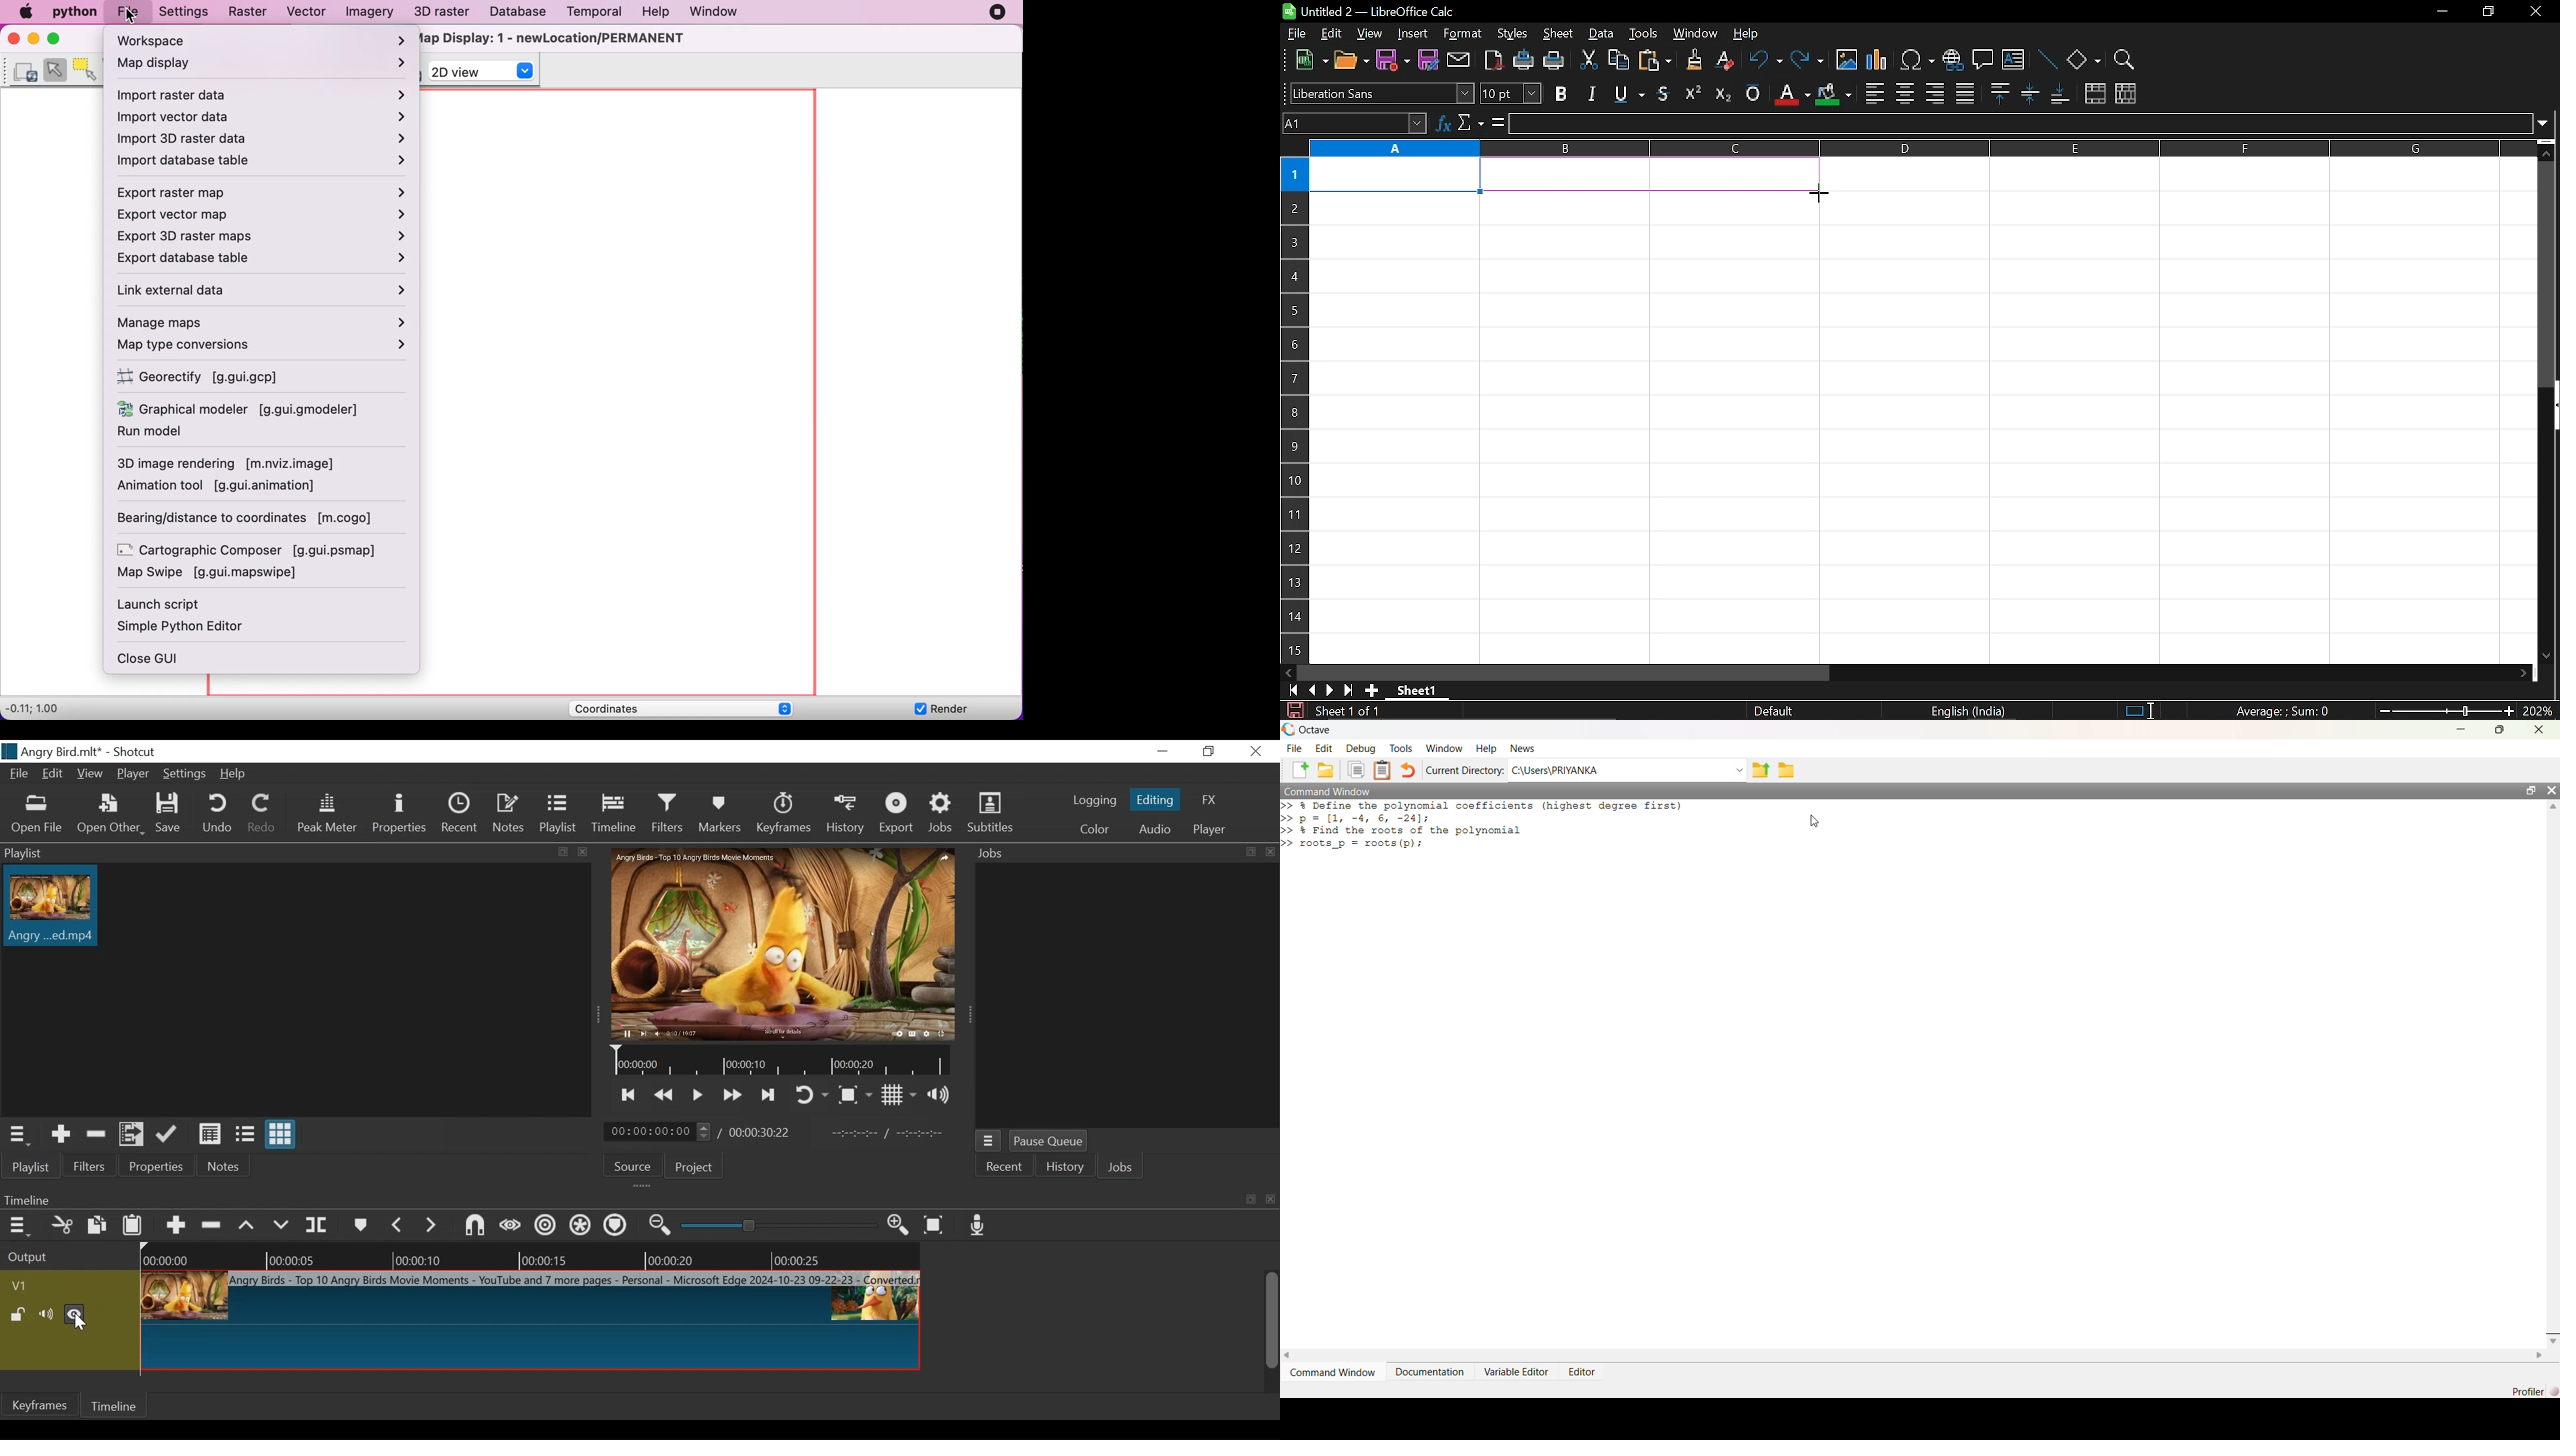 The height and width of the screenshot is (1456, 2576). What do you see at coordinates (2282, 710) in the screenshot?
I see `Average:;Sum: 0` at bounding box center [2282, 710].